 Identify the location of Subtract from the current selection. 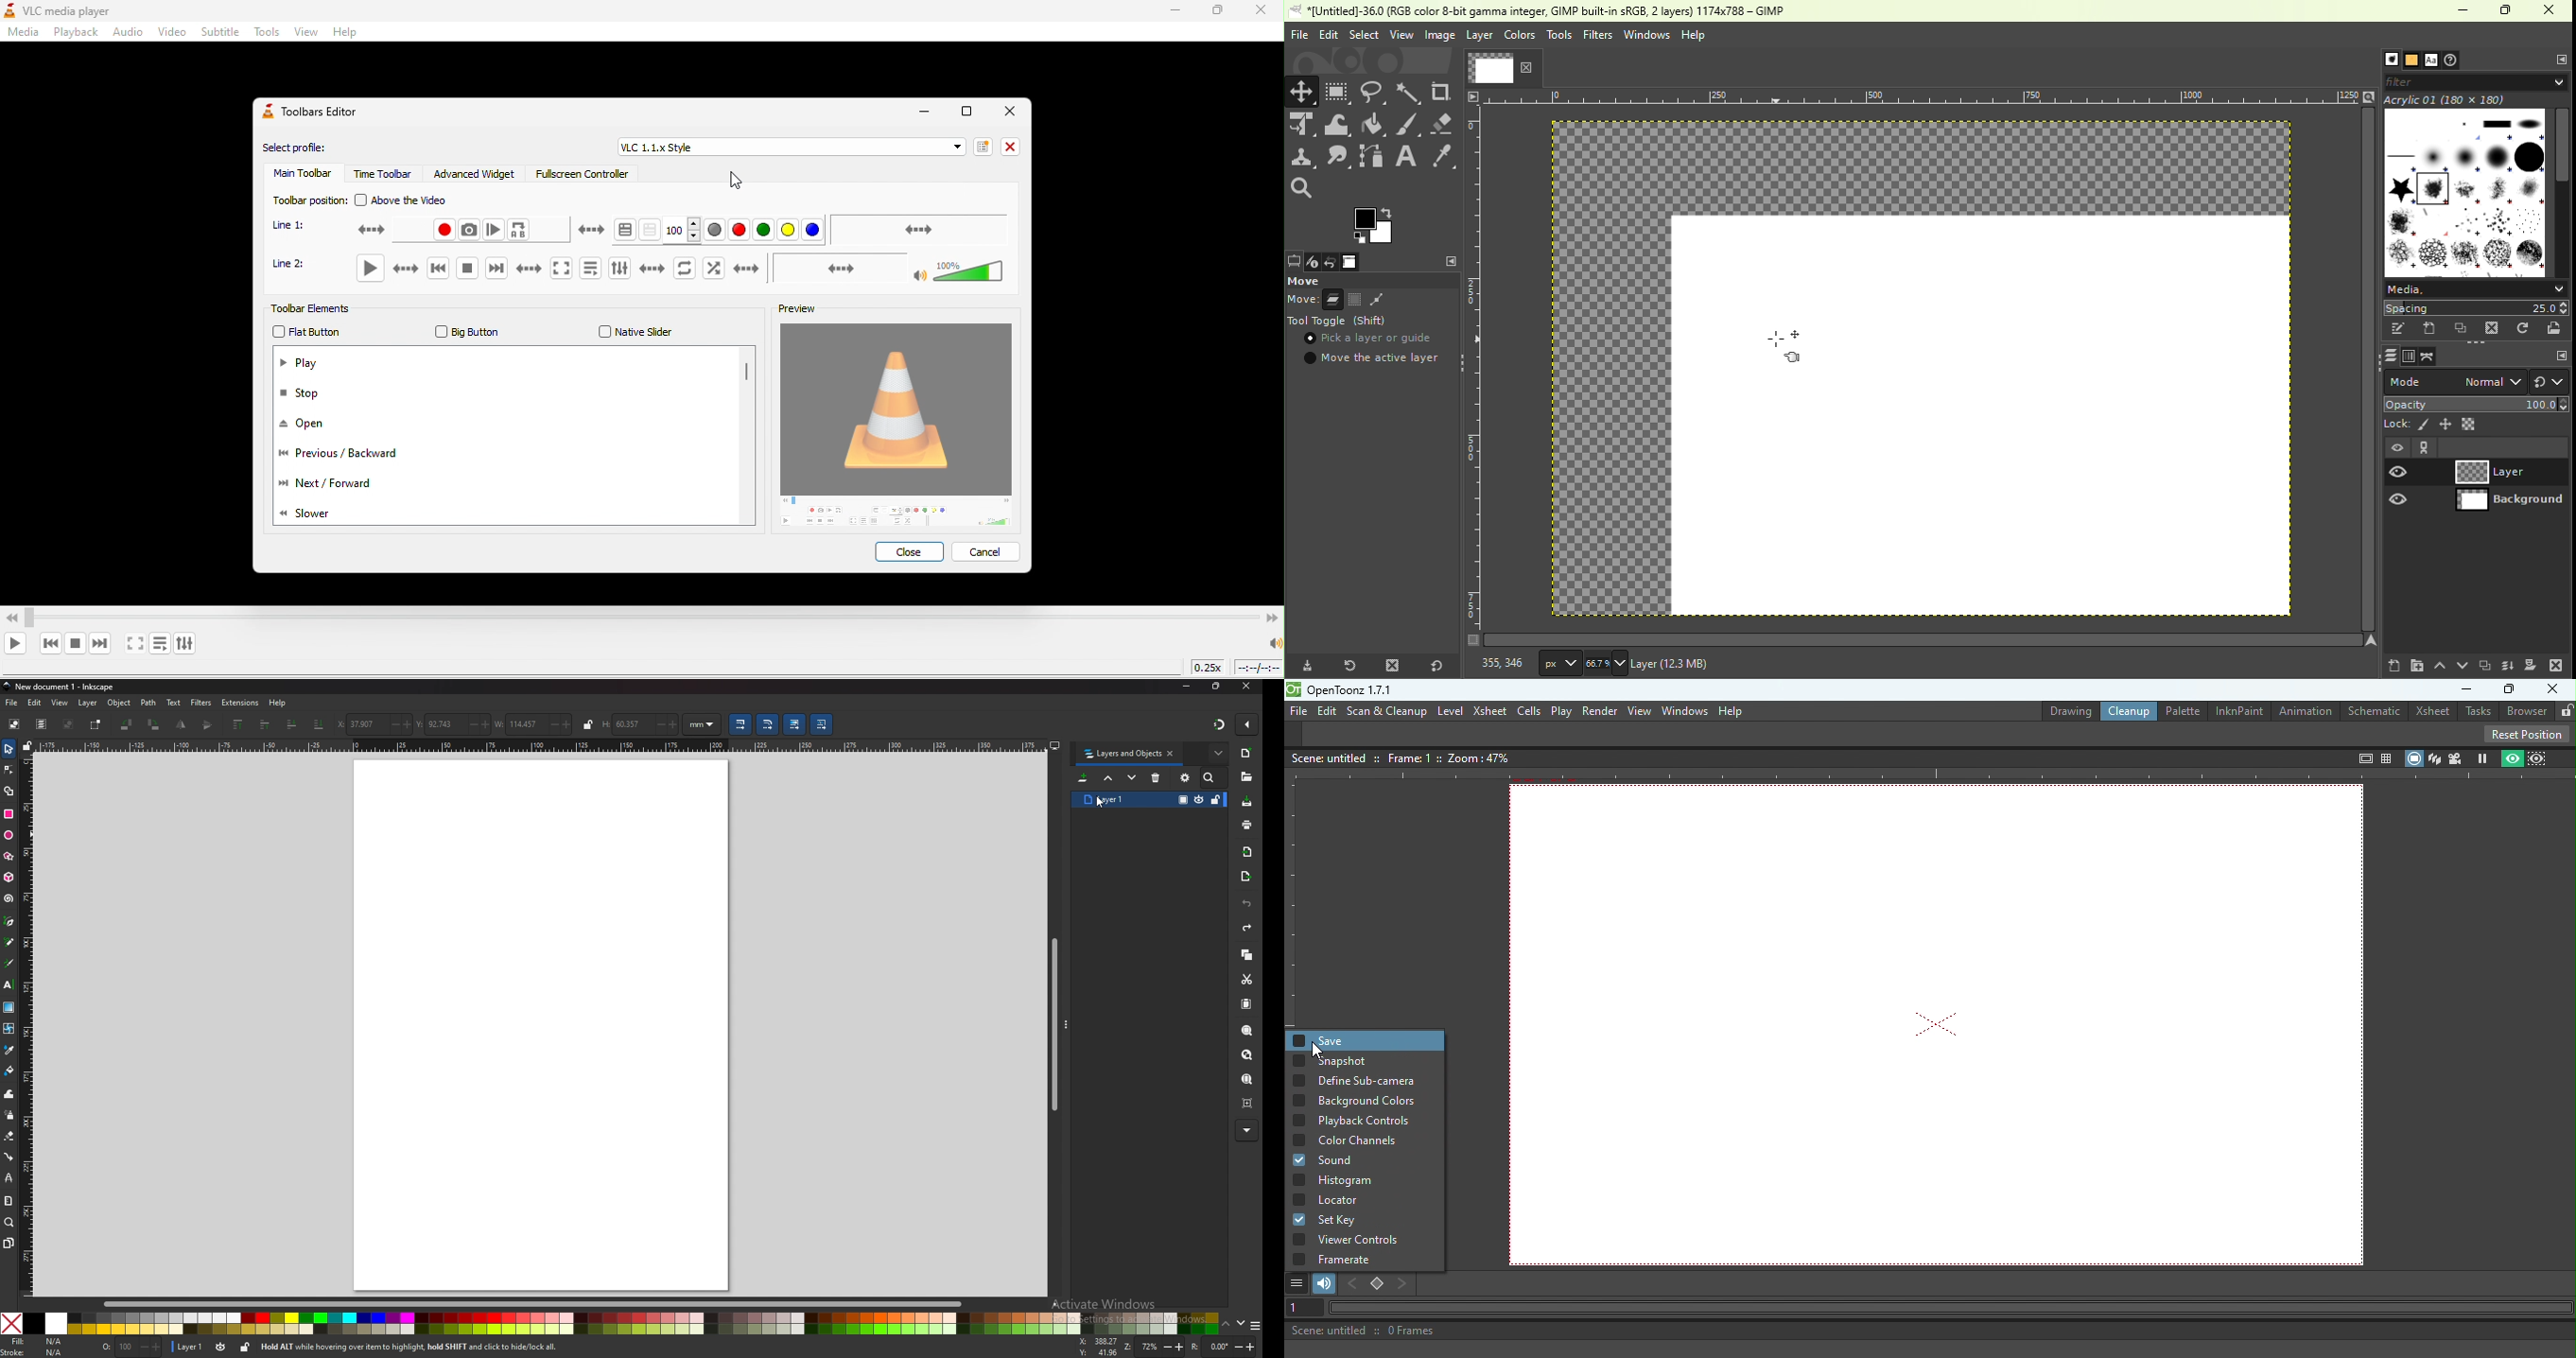
(1377, 300).